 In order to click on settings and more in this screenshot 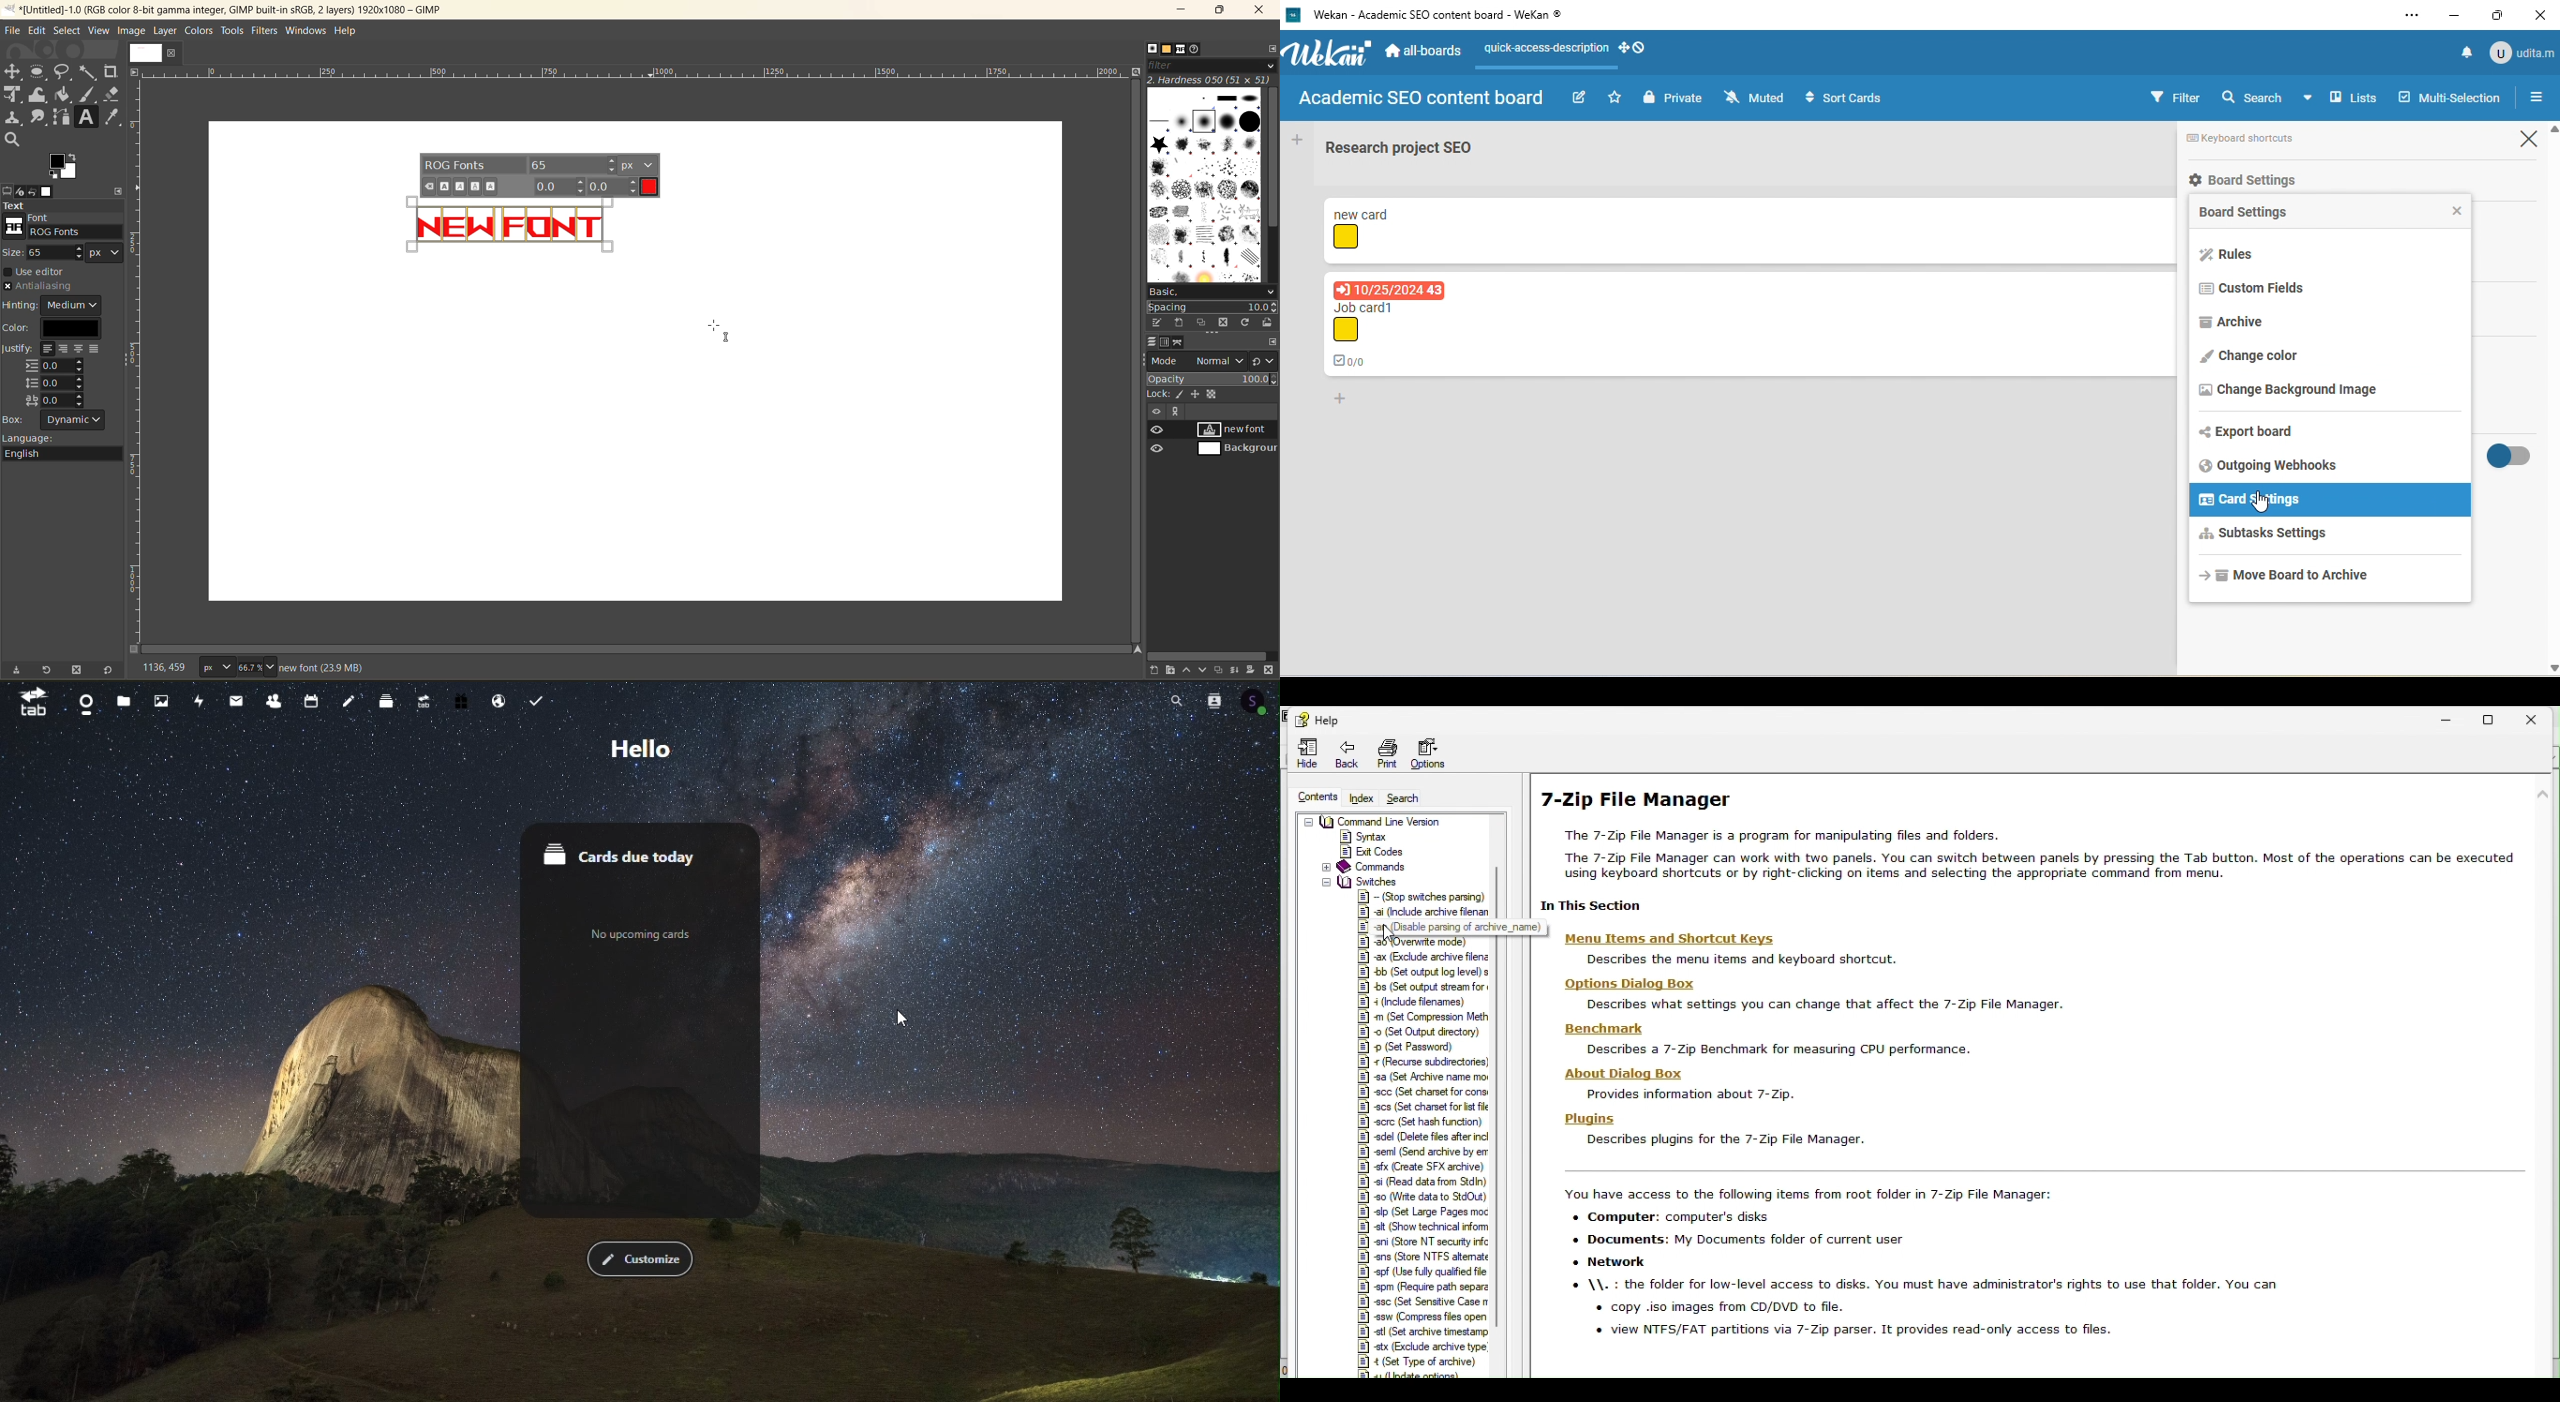, I will do `click(2410, 17)`.